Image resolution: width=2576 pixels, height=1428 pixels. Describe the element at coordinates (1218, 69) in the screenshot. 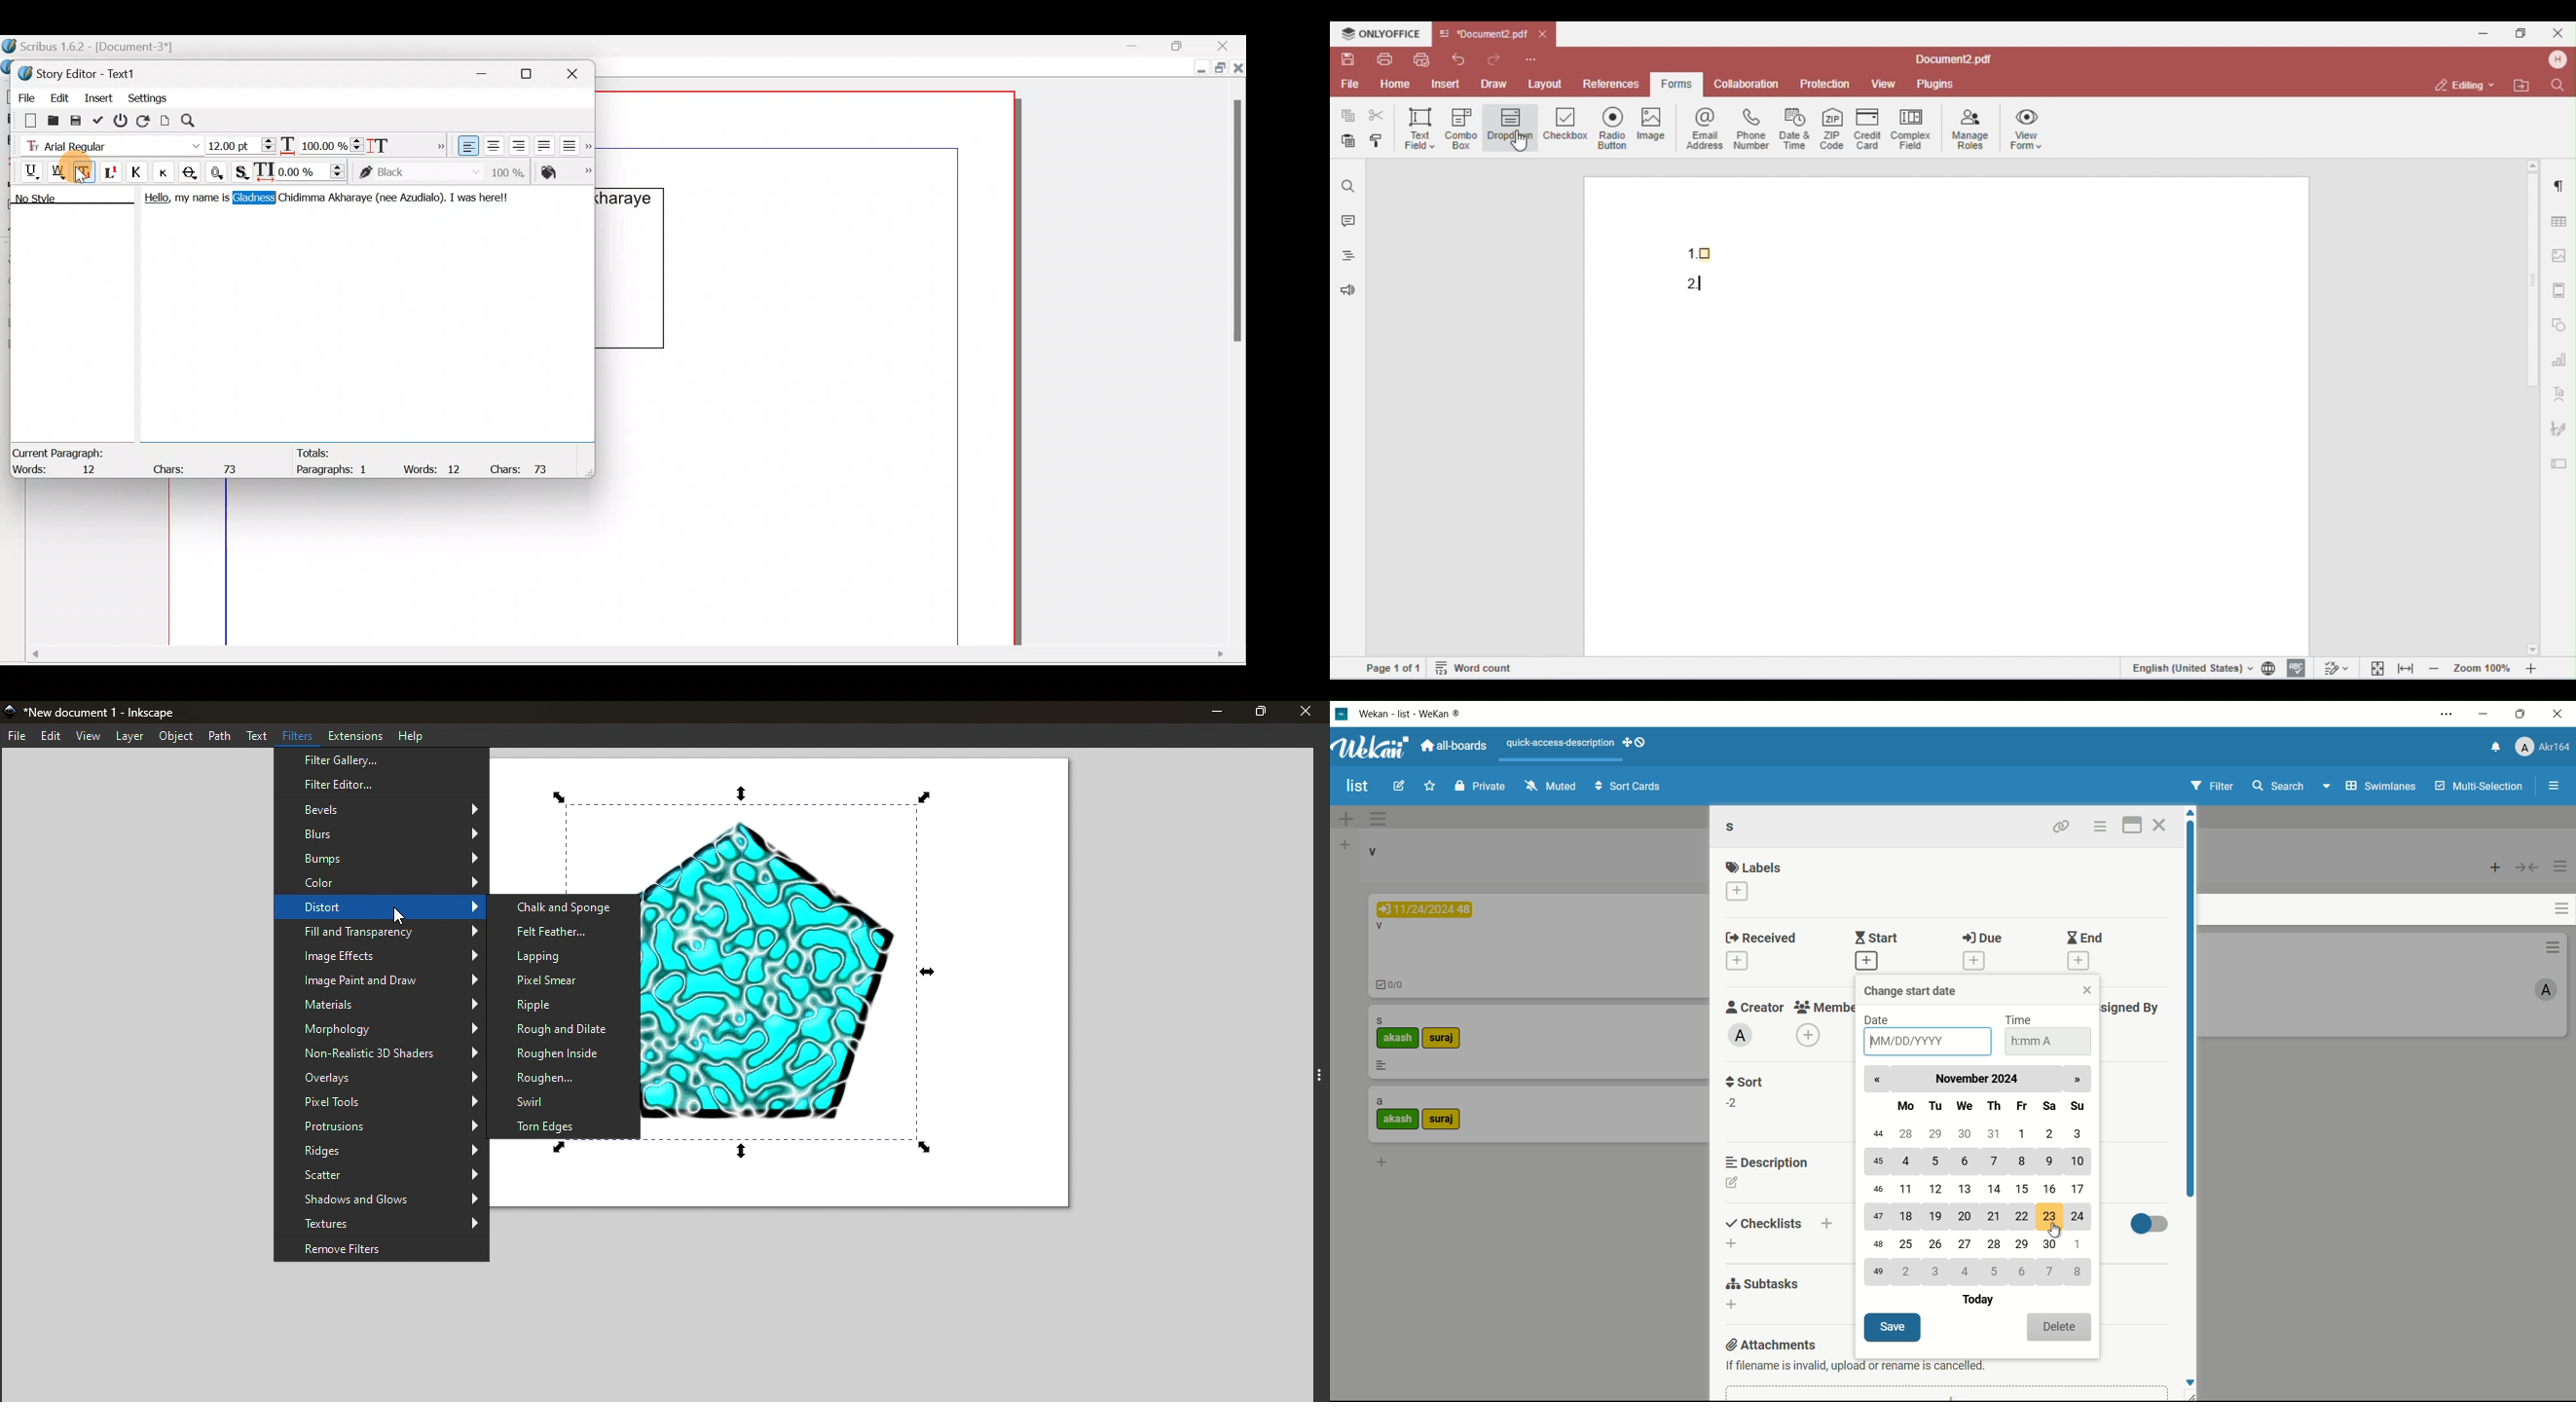

I see `Maximize` at that location.